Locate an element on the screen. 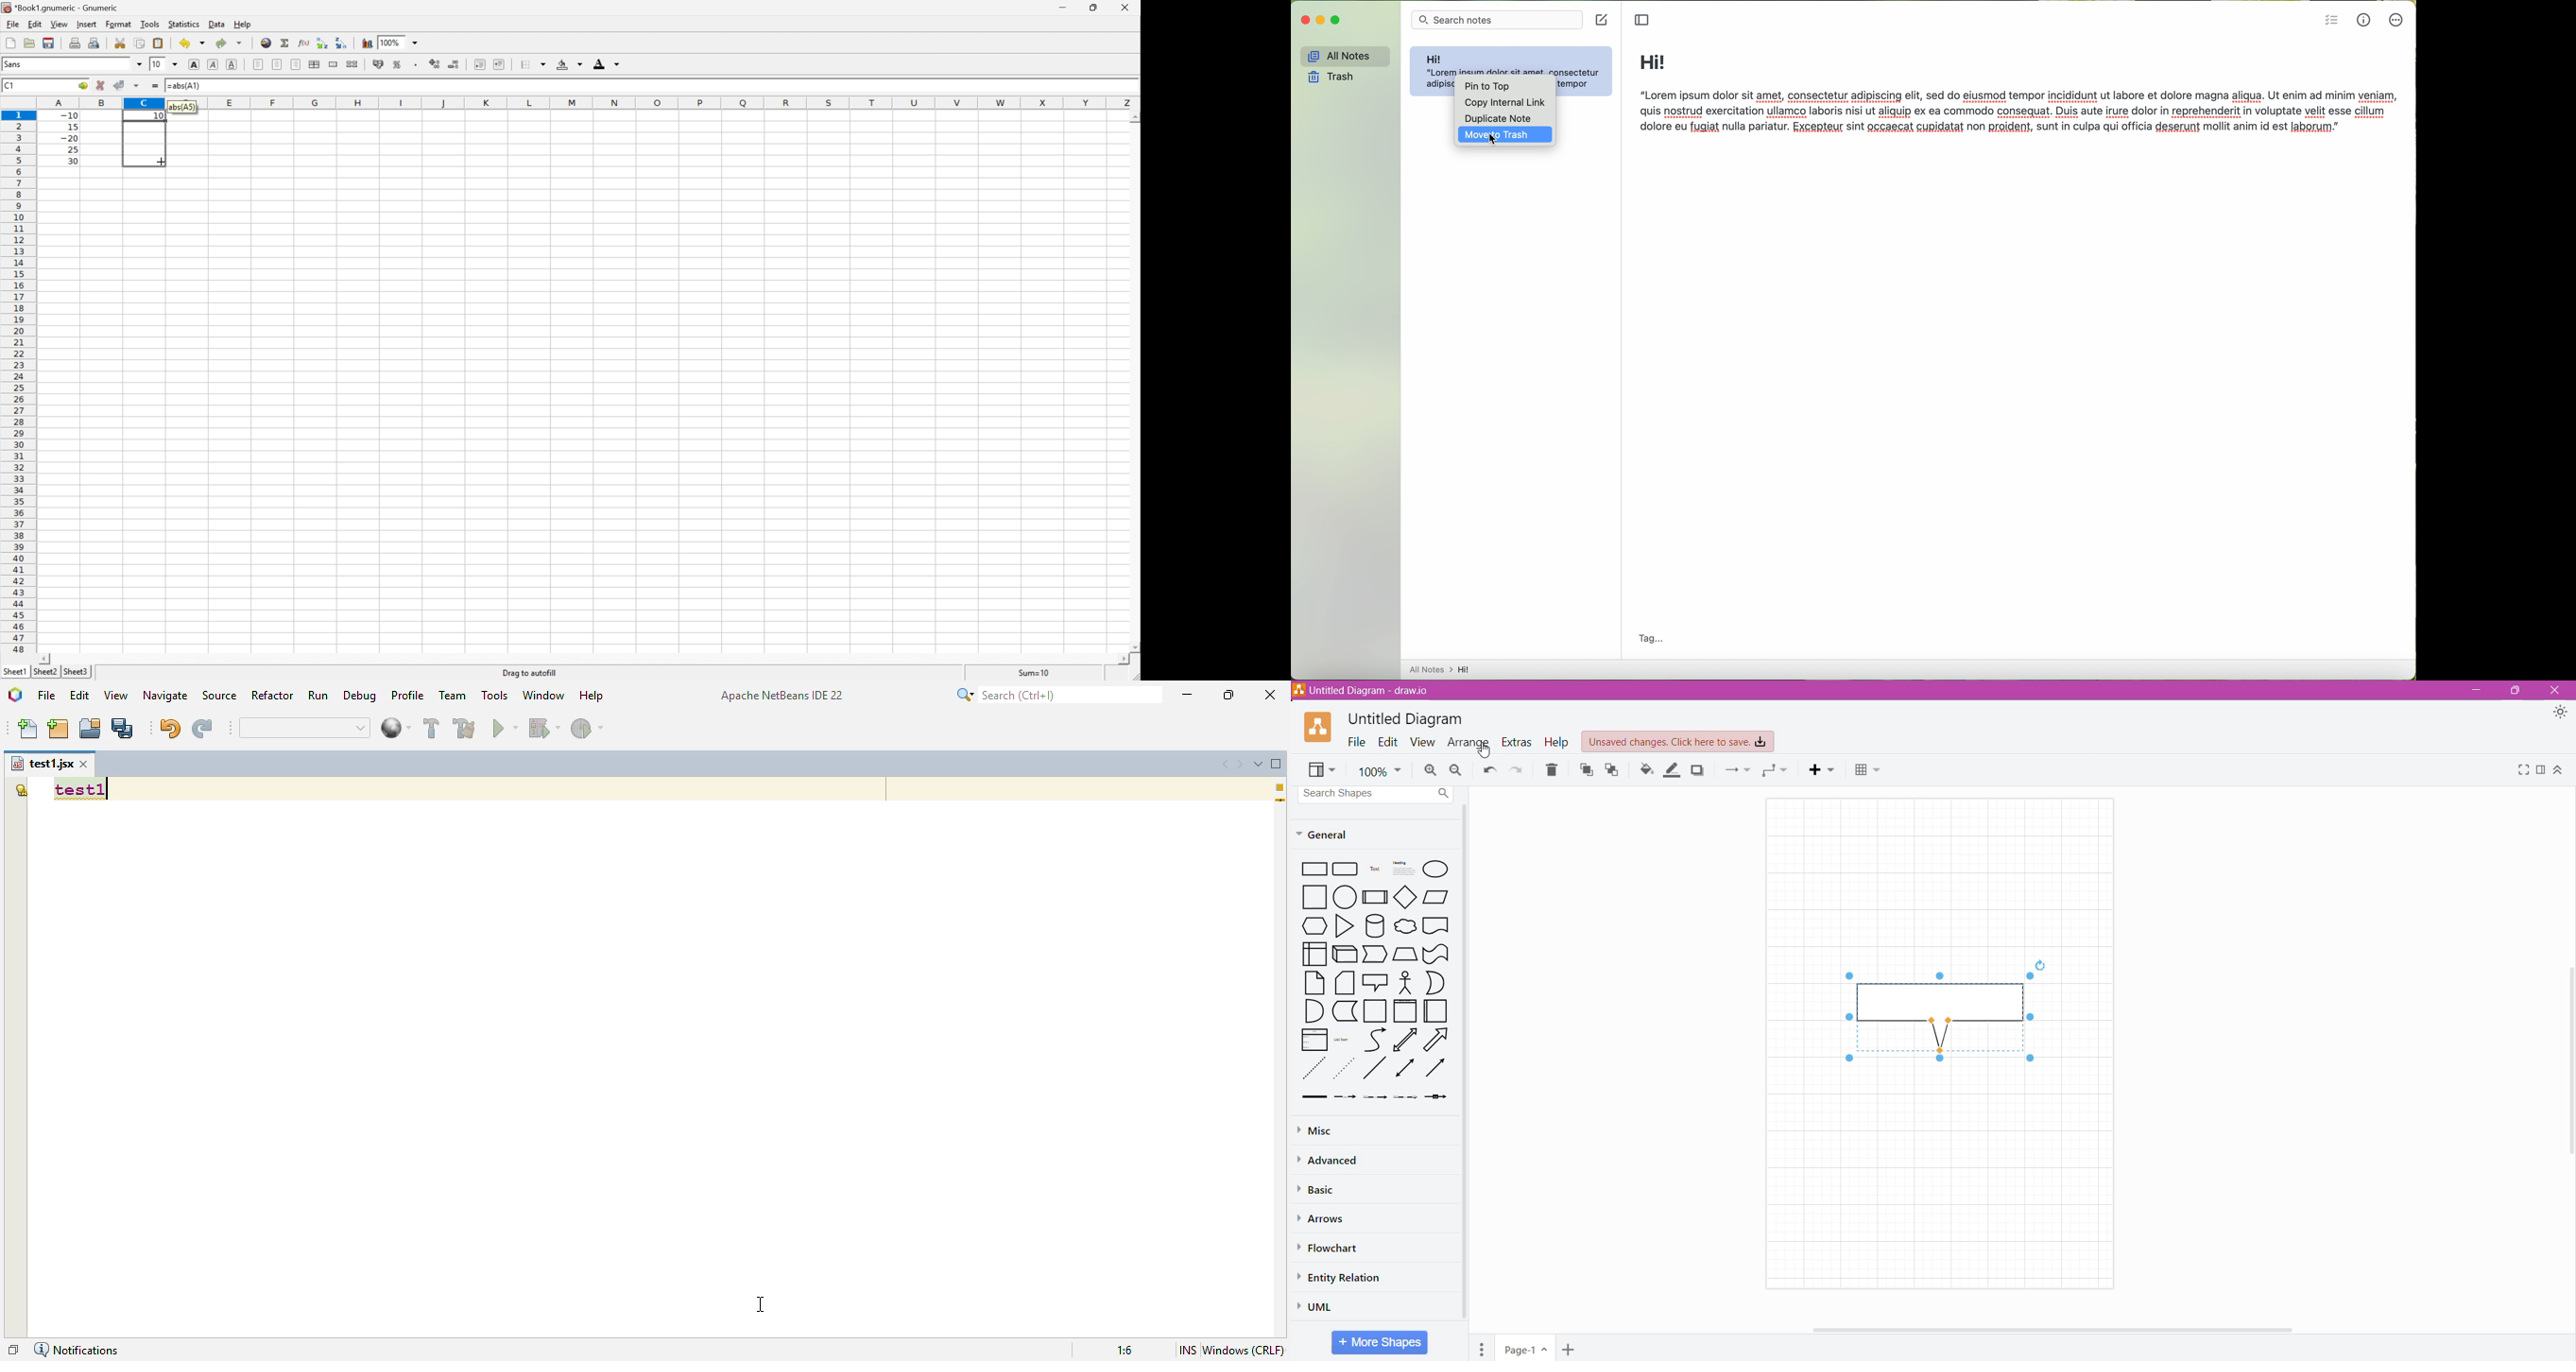  Stacked Papers is located at coordinates (1345, 983).